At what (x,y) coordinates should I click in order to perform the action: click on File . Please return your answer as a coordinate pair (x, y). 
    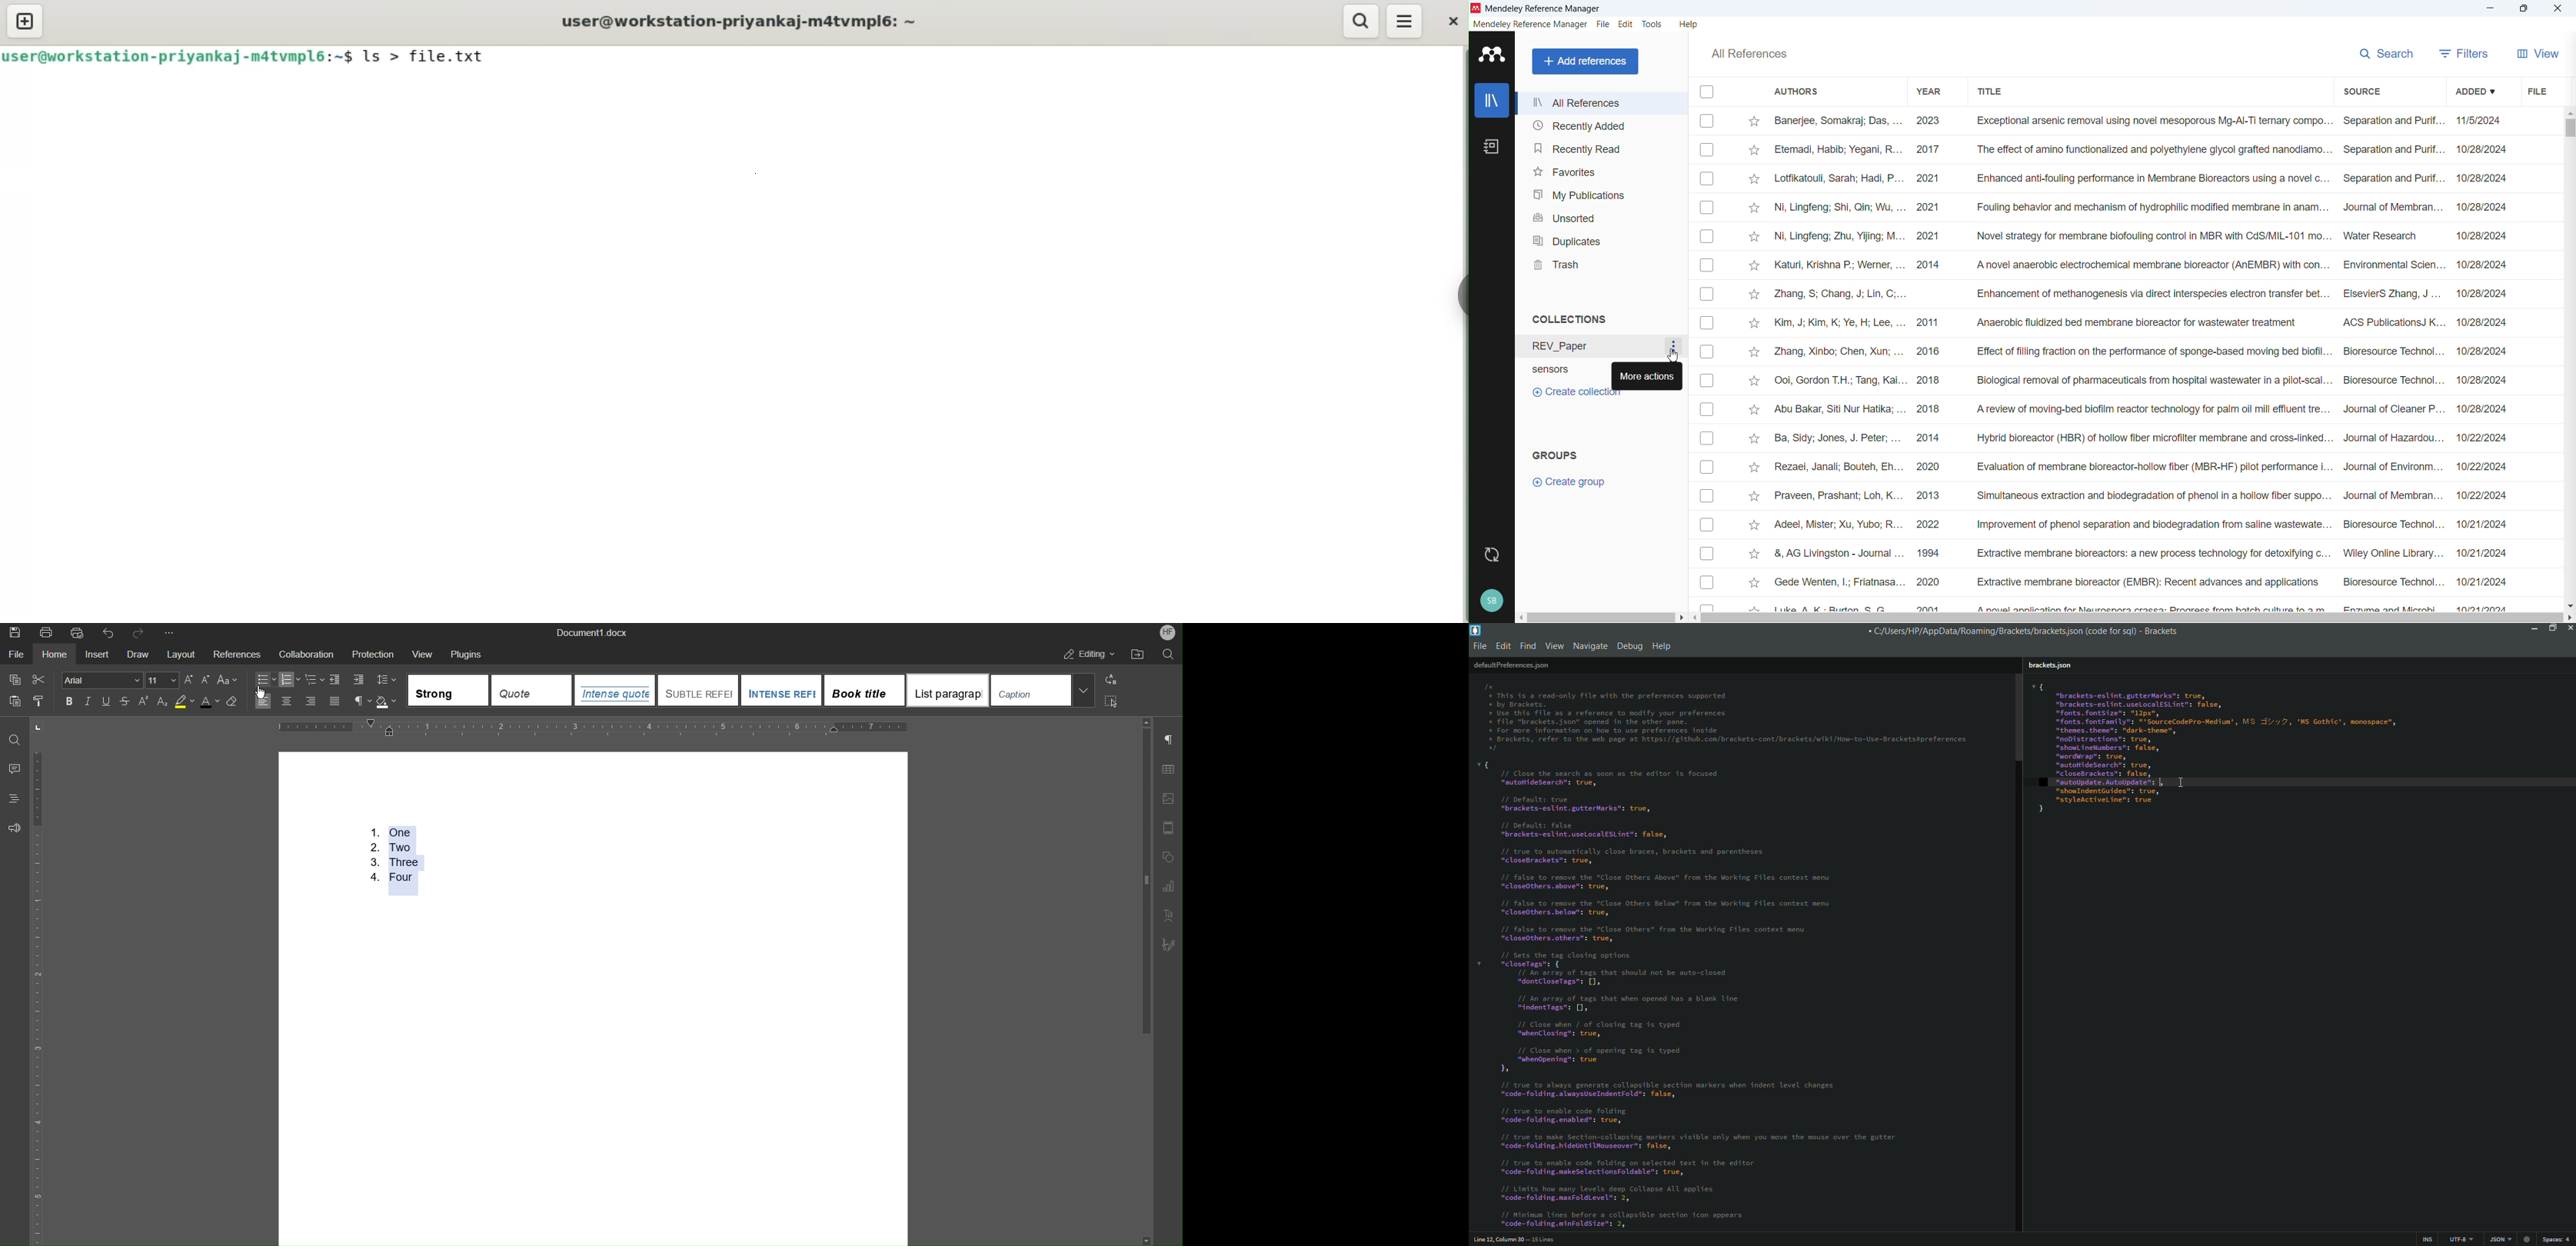
    Looking at the image, I should click on (2537, 89).